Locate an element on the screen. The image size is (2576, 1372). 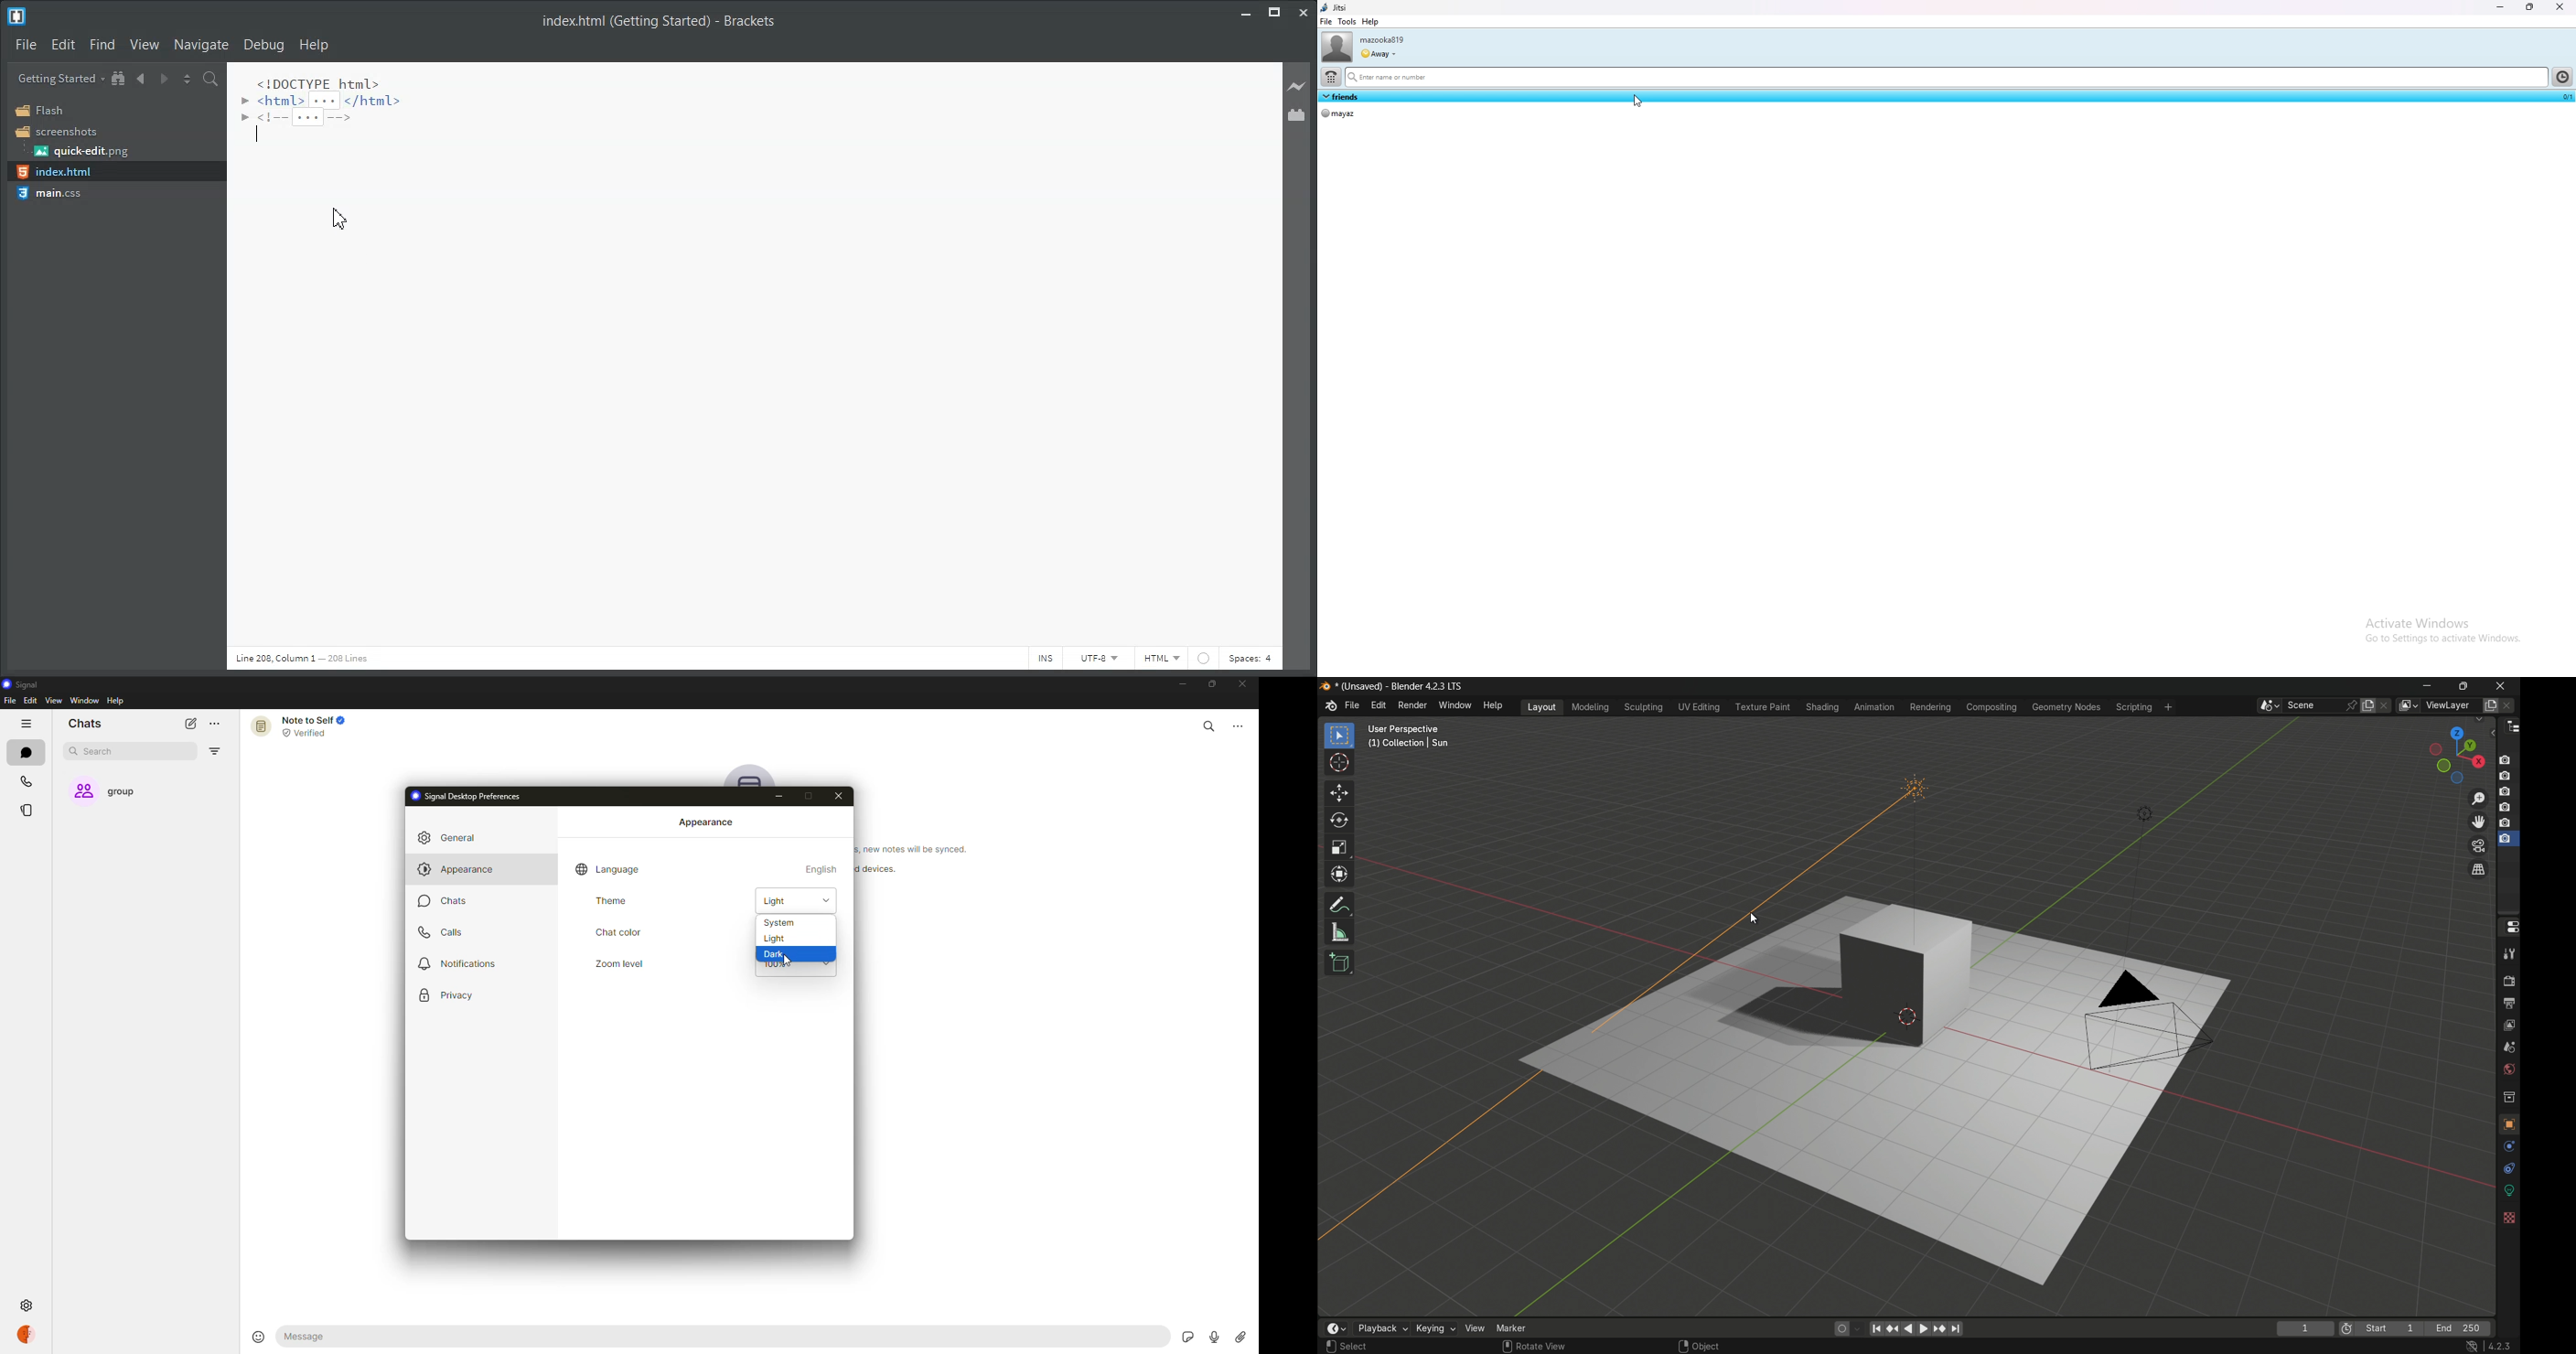
system is located at coordinates (779, 922).